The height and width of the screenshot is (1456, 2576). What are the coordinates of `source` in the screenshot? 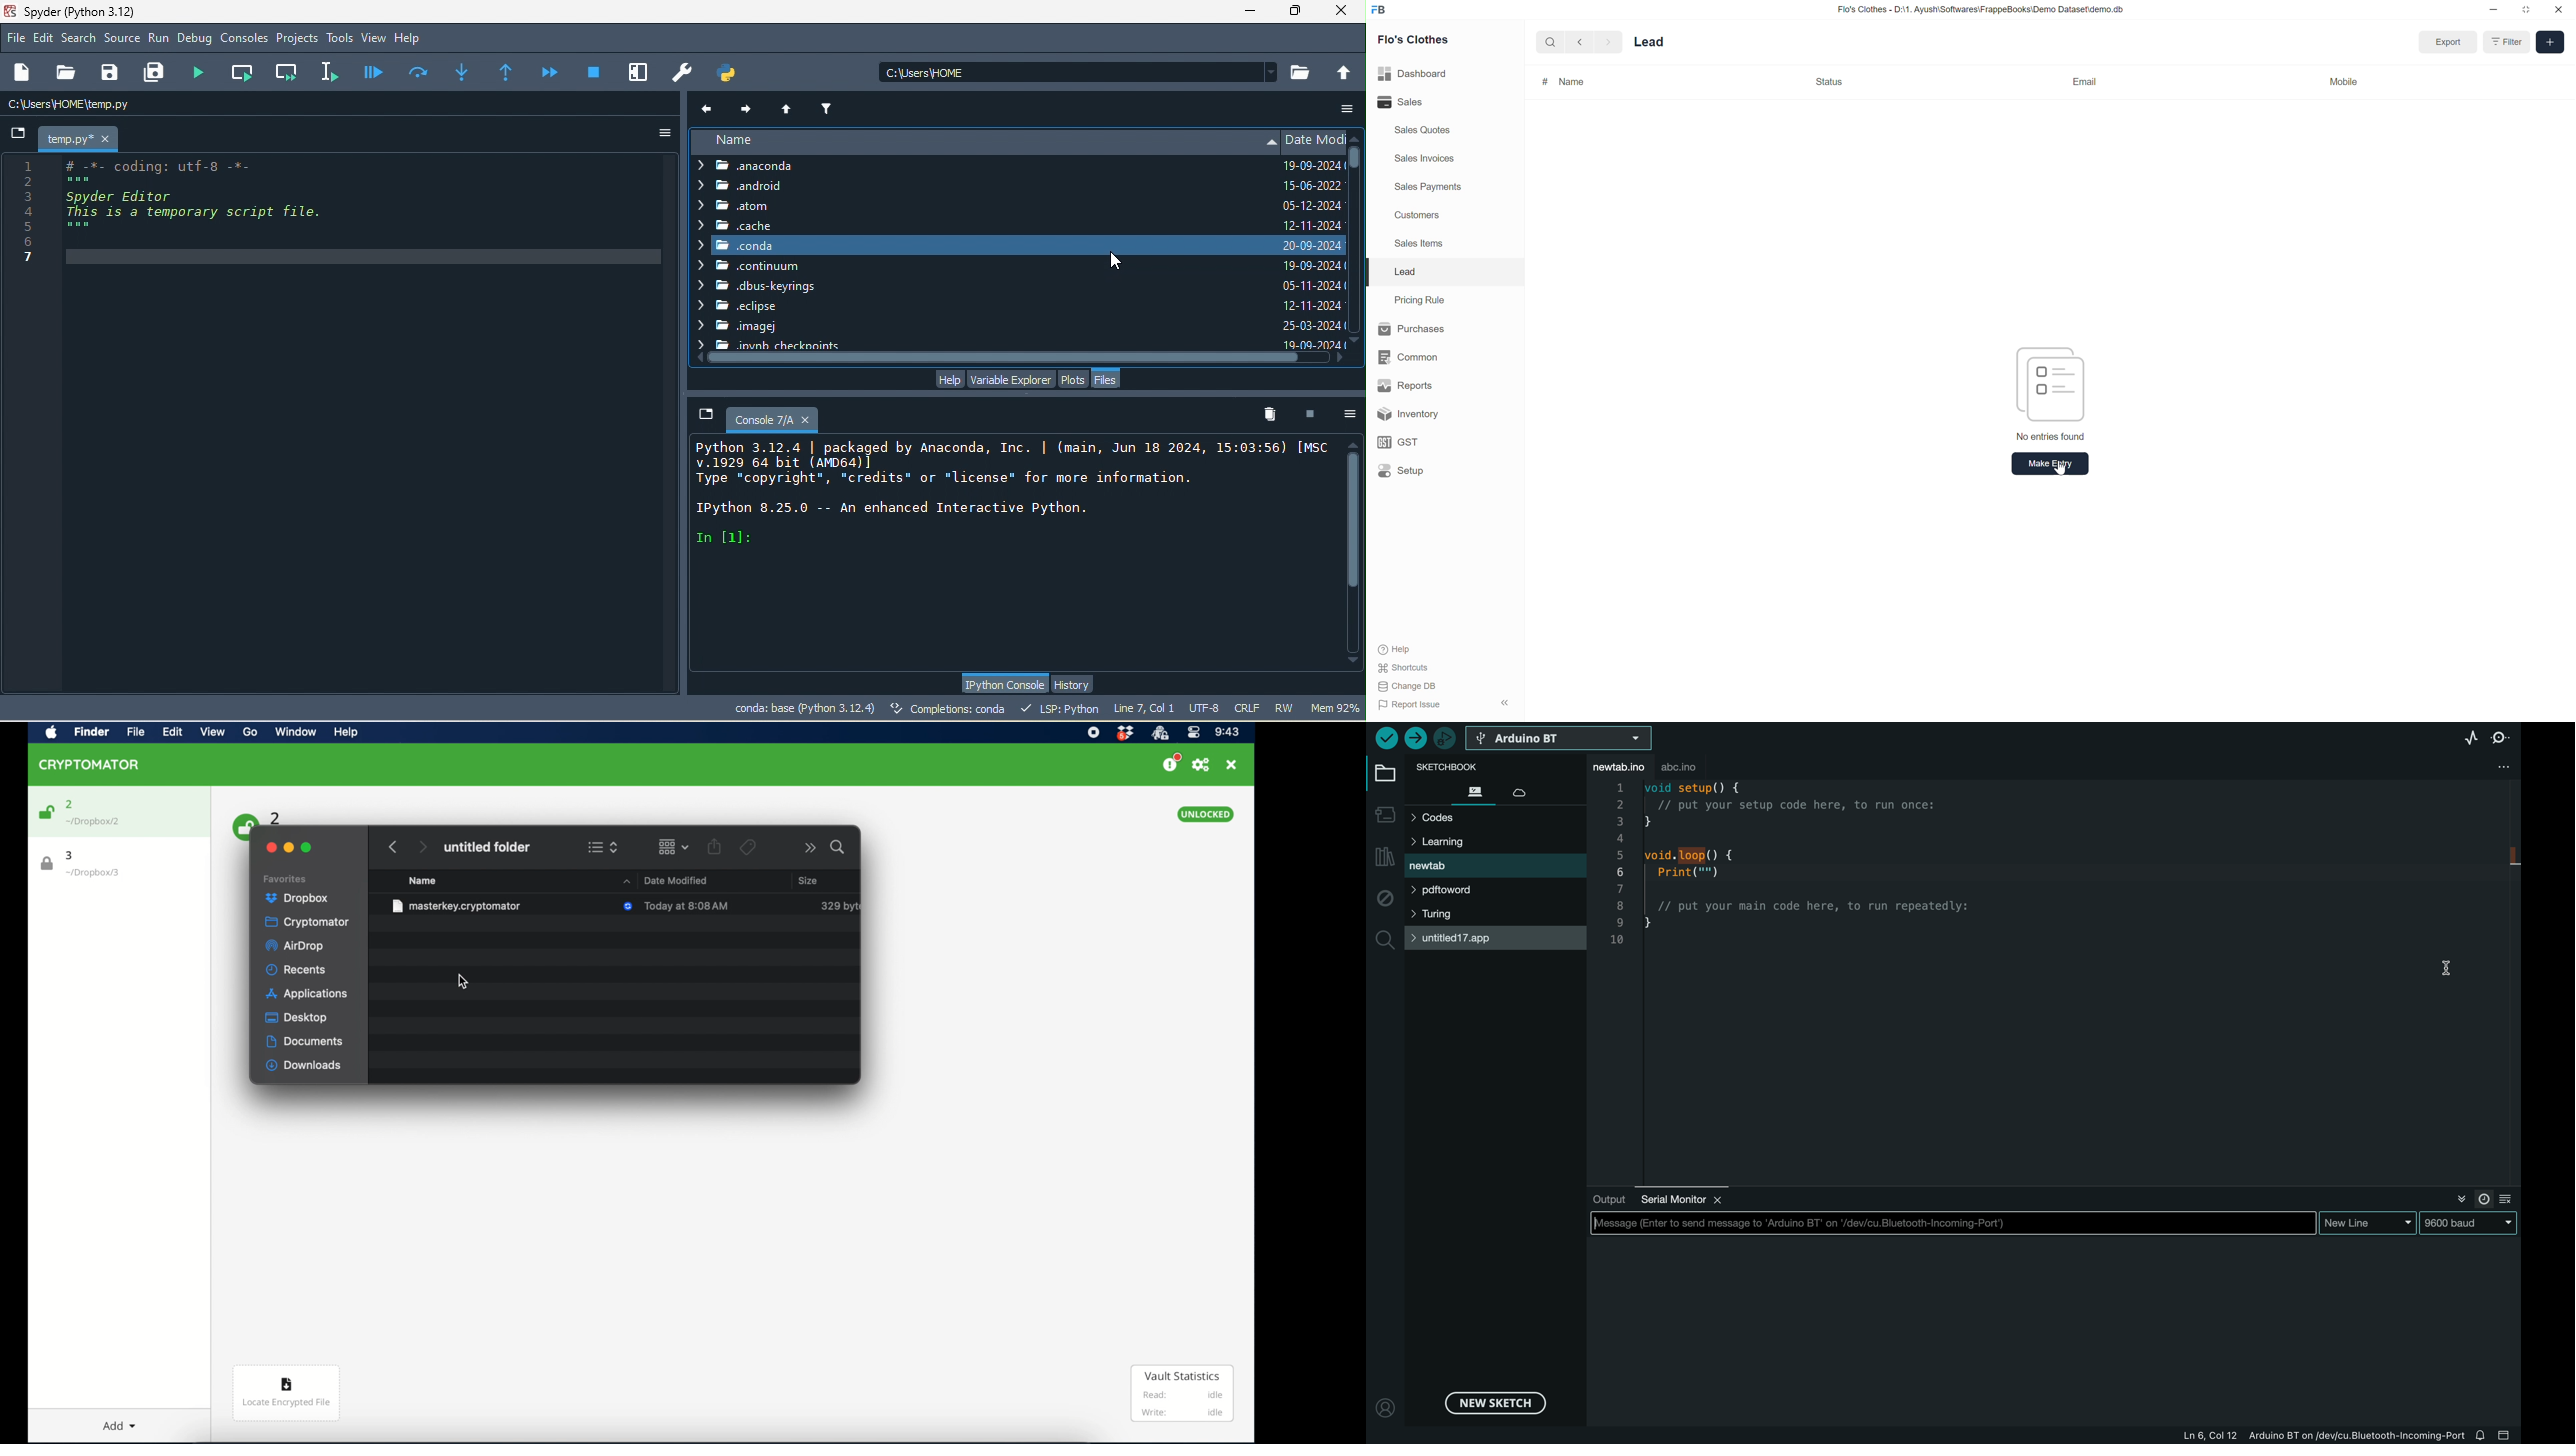 It's located at (123, 40).